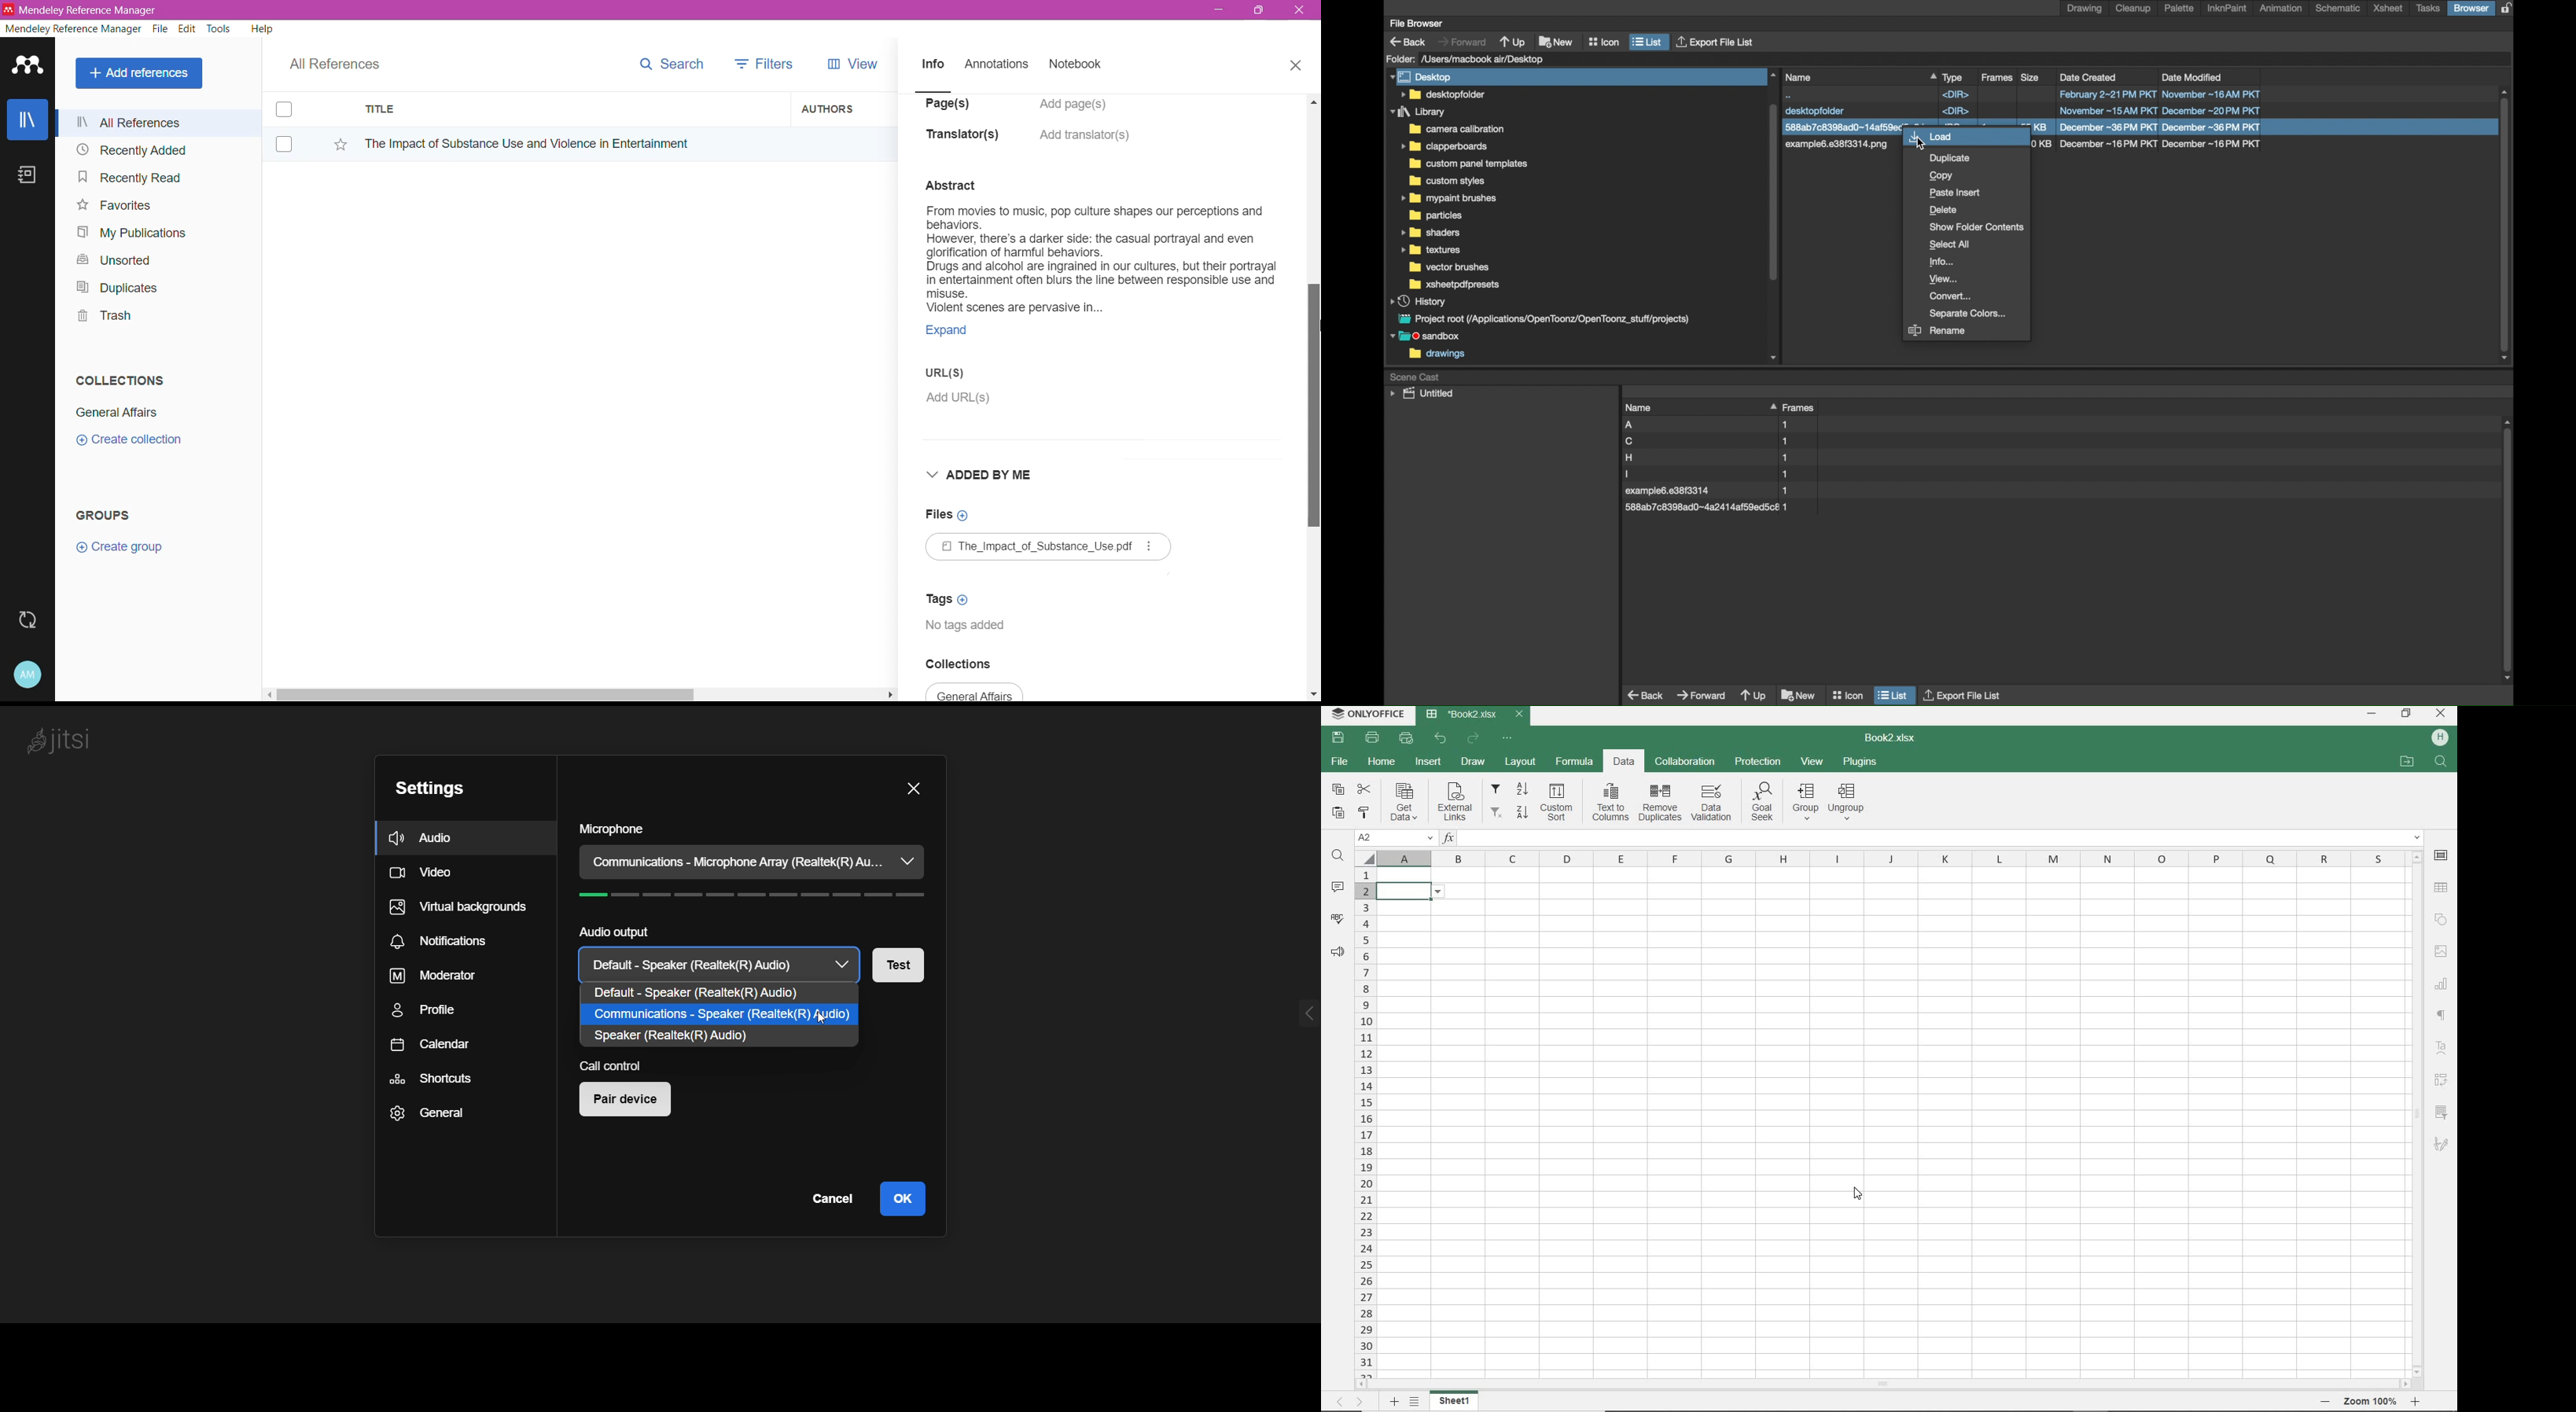 The height and width of the screenshot is (1428, 2576). What do you see at coordinates (1956, 193) in the screenshot?
I see `paste insert` at bounding box center [1956, 193].